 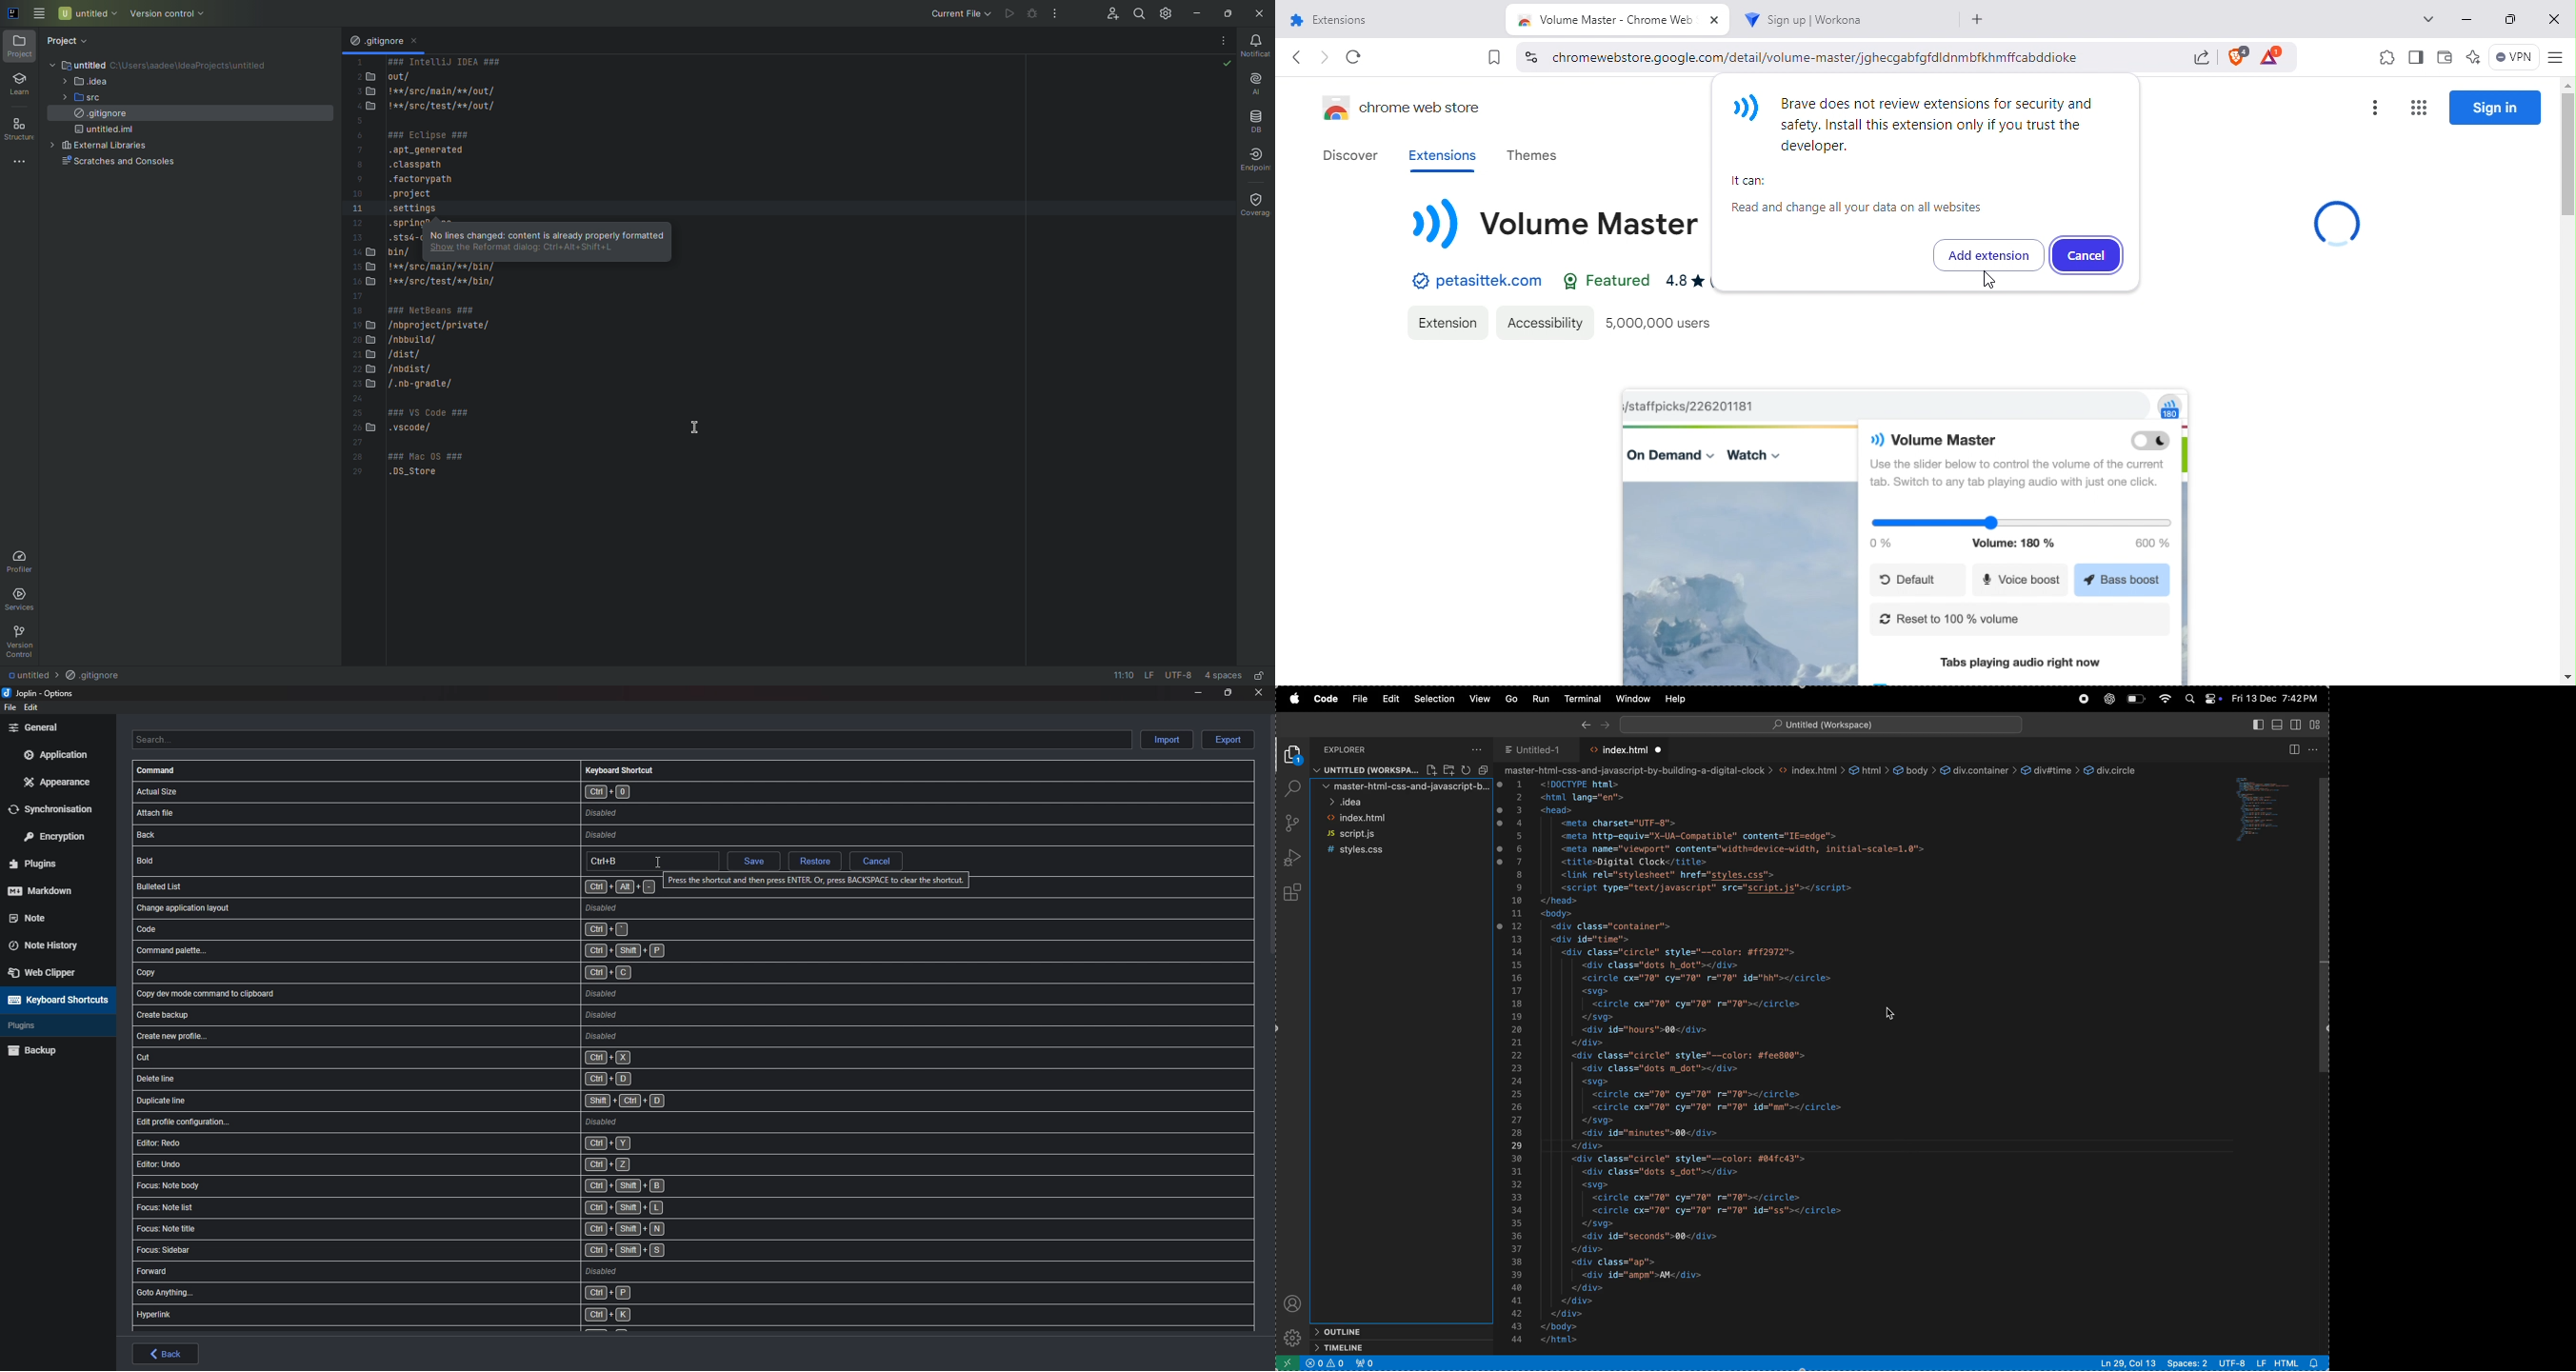 I want to click on UTF-8(file encoding), so click(x=1179, y=676).